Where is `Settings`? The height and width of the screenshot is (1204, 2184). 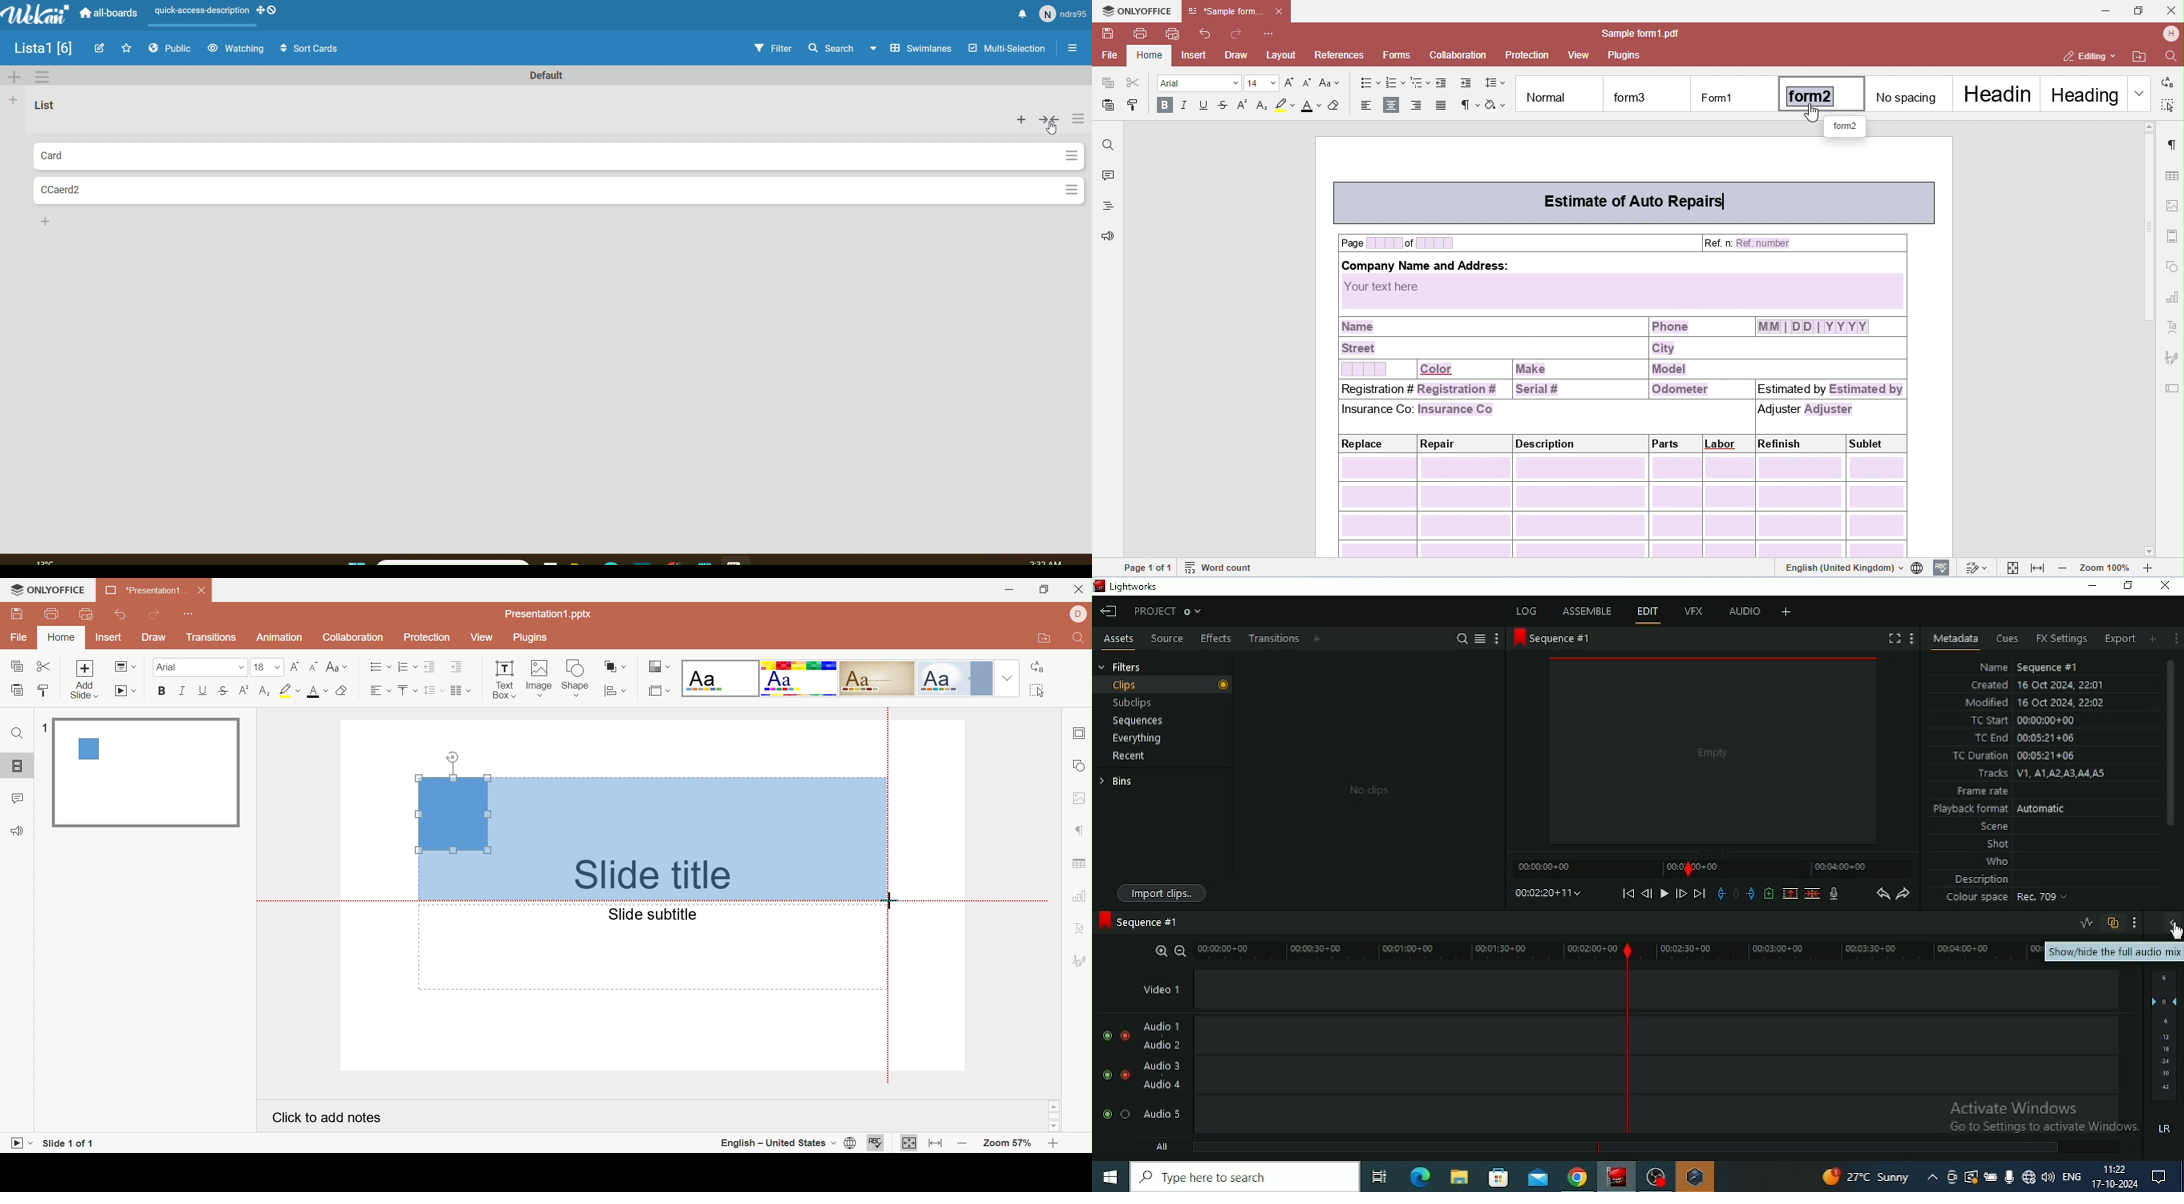
Settings is located at coordinates (1078, 121).